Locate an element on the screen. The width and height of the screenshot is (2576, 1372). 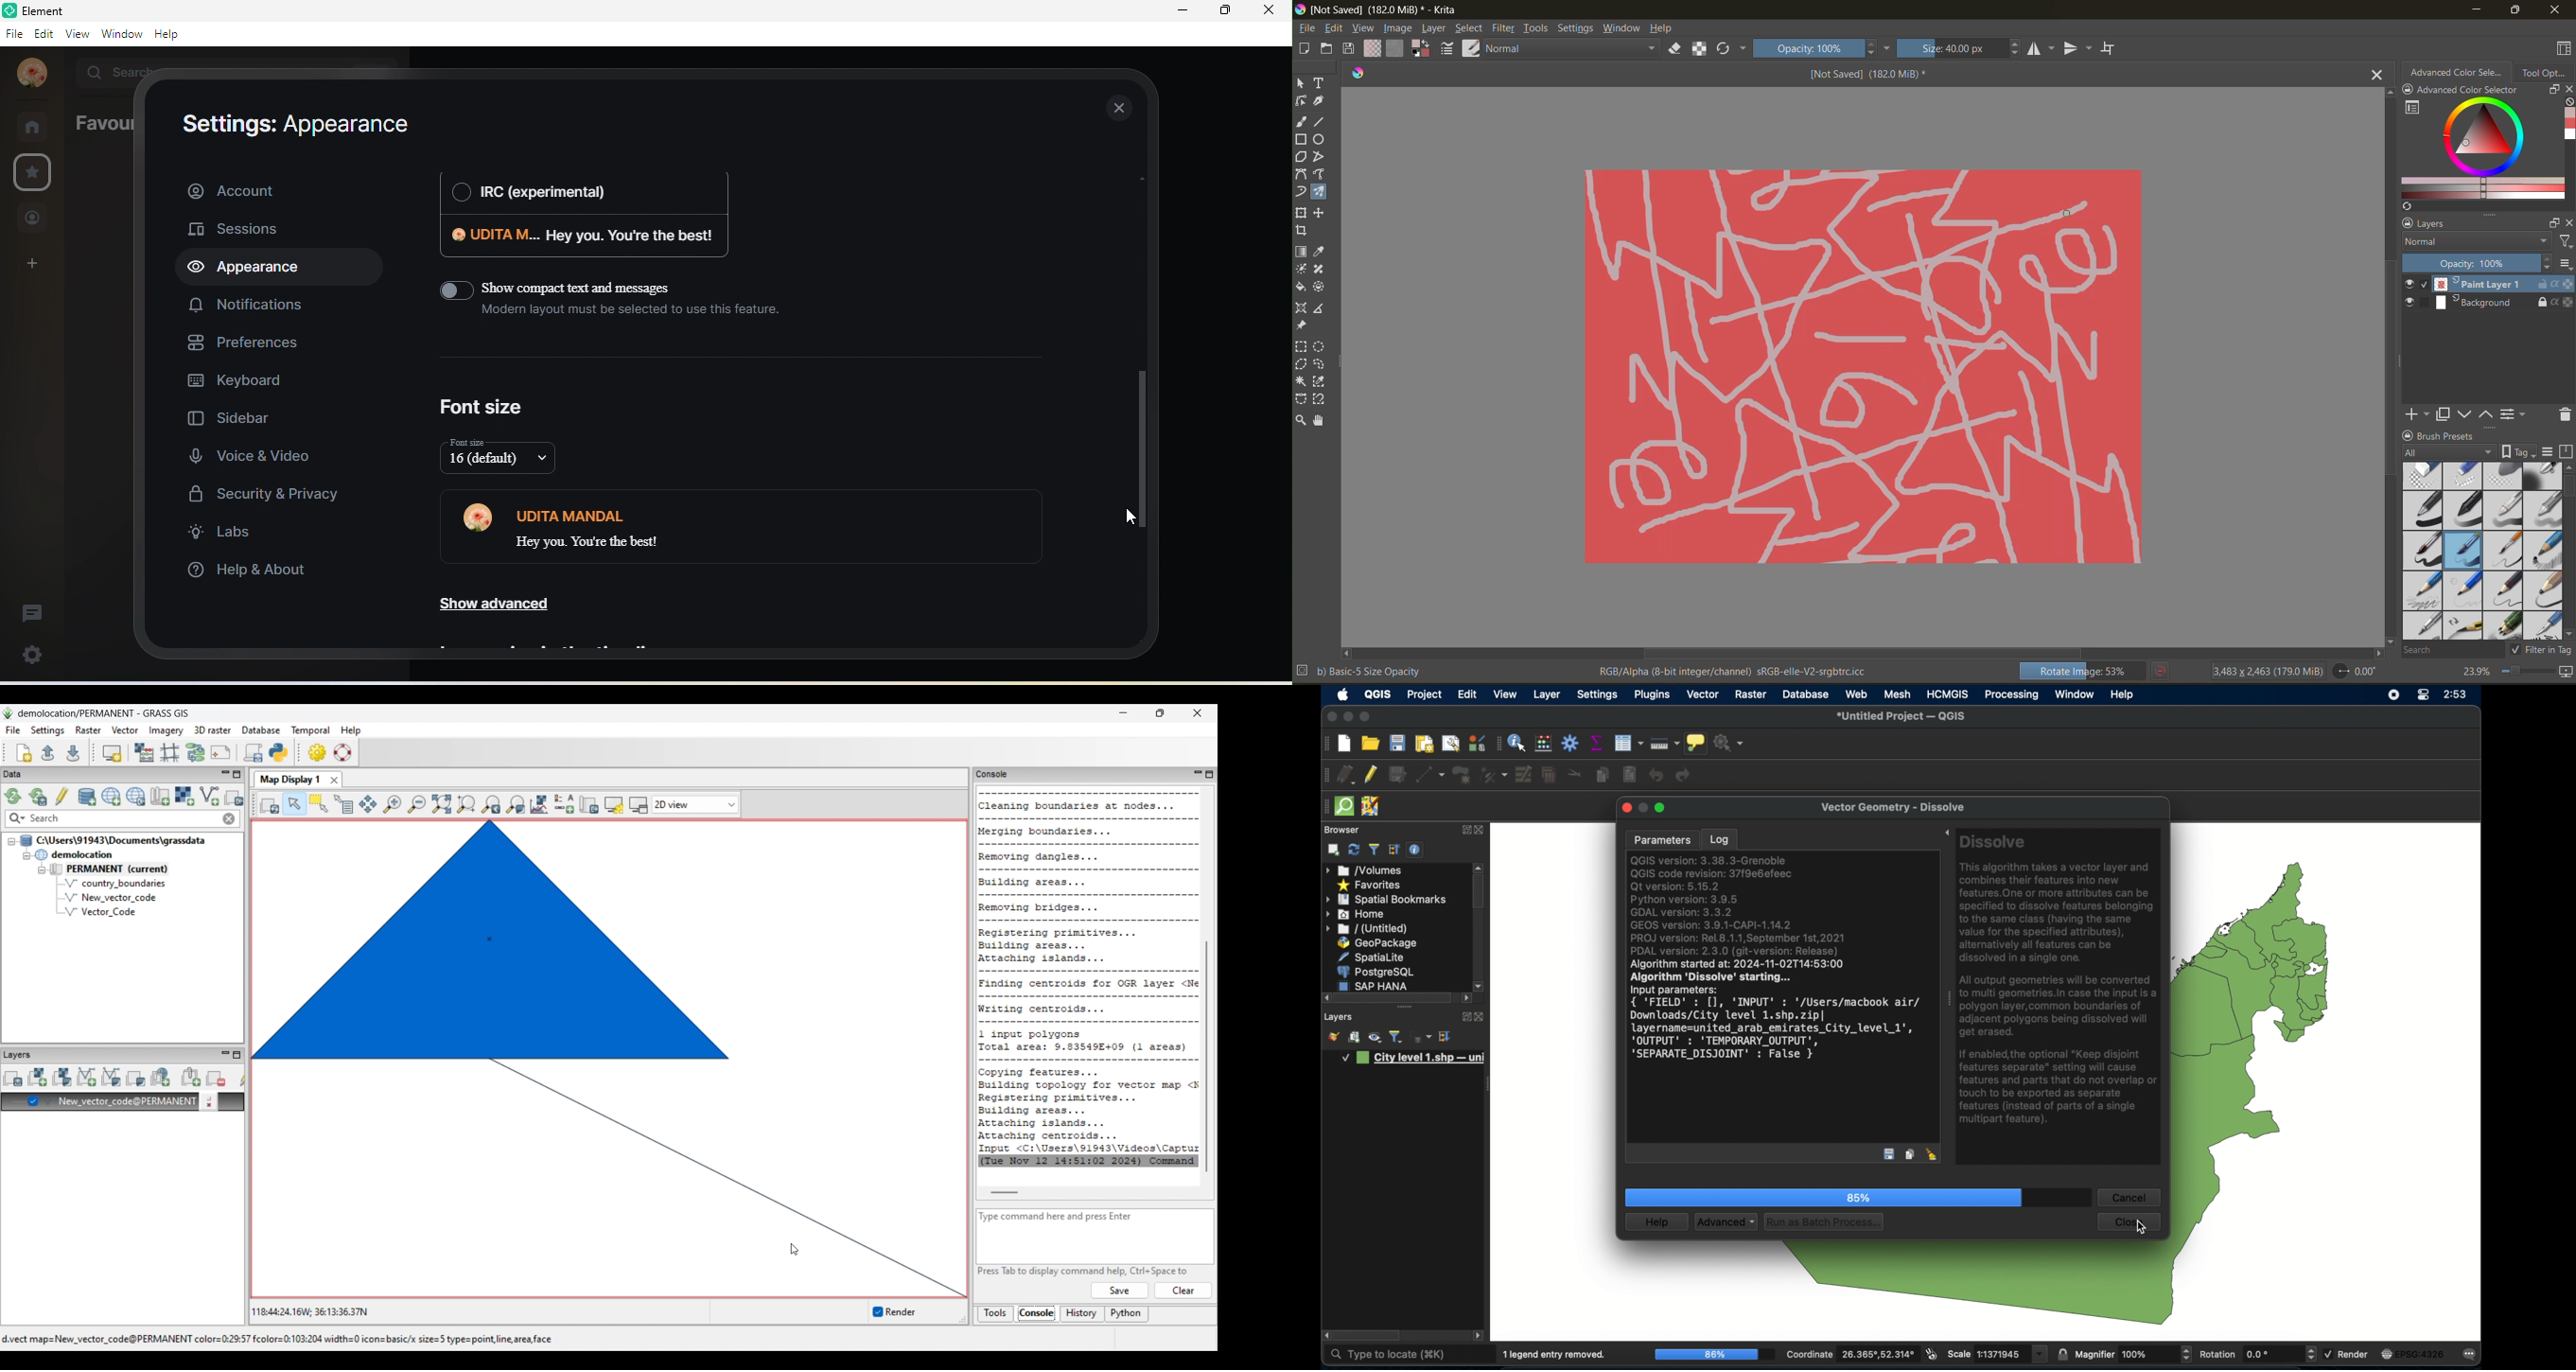
wrap around mode is located at coordinates (2115, 48).